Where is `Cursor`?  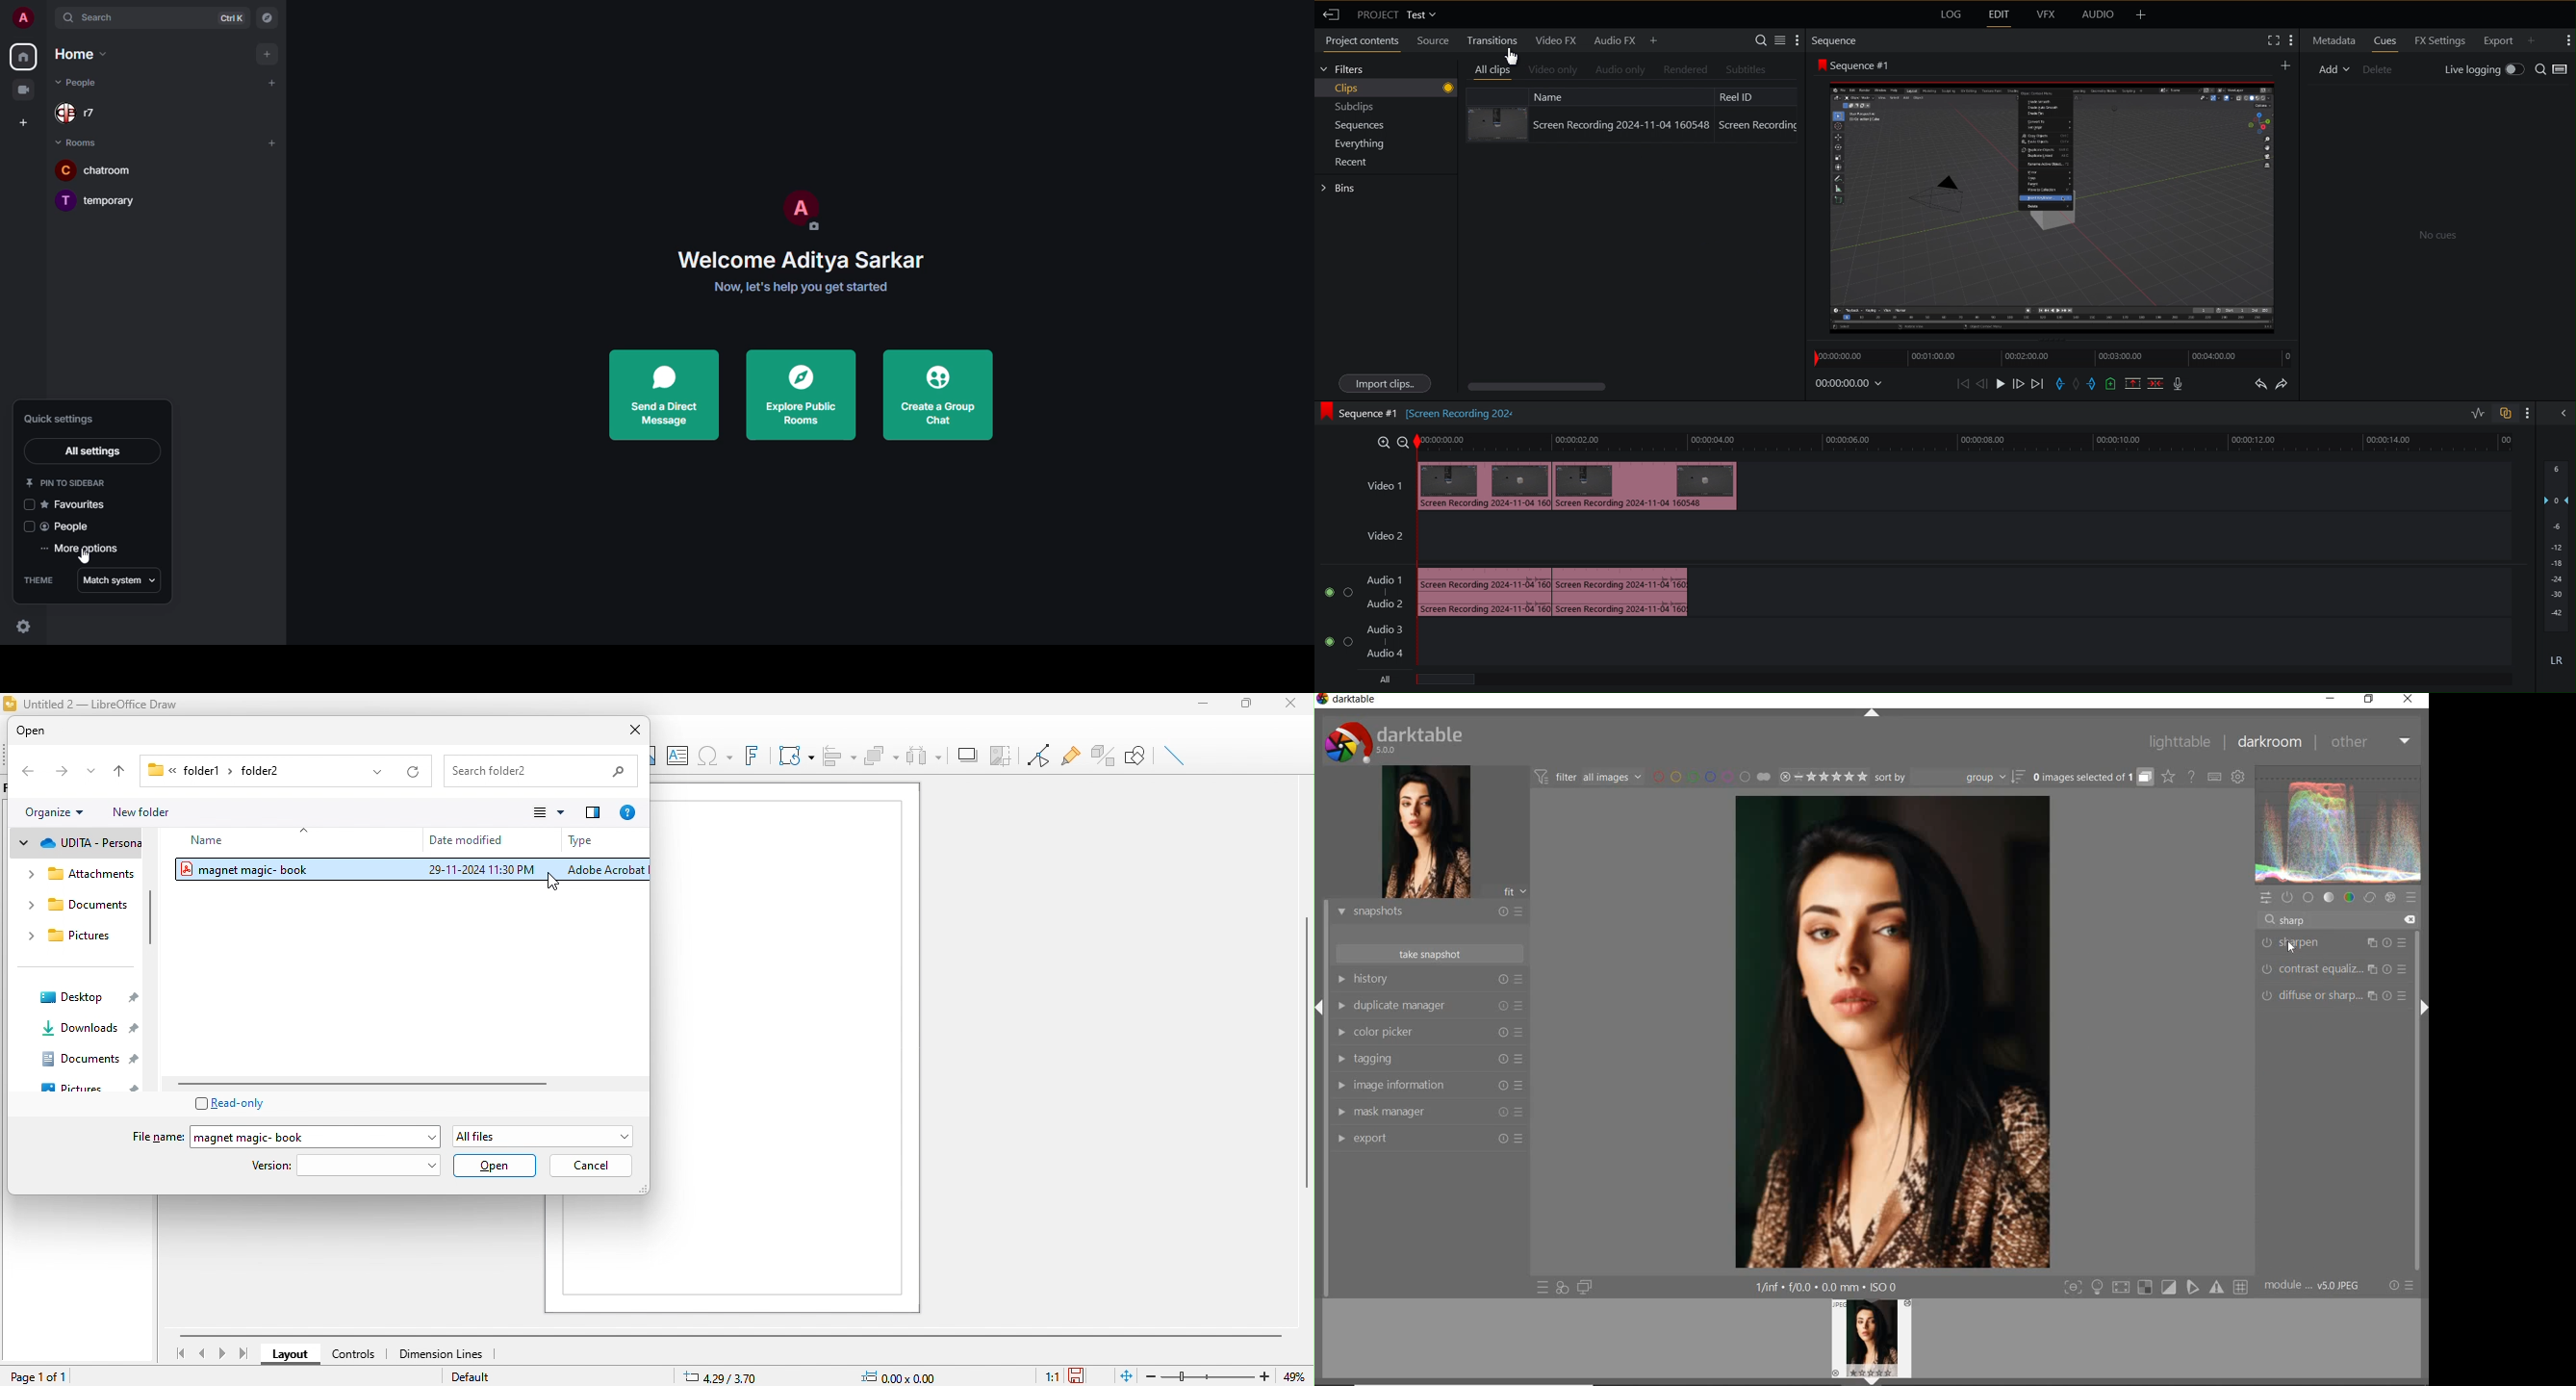
Cursor is located at coordinates (2295, 946).